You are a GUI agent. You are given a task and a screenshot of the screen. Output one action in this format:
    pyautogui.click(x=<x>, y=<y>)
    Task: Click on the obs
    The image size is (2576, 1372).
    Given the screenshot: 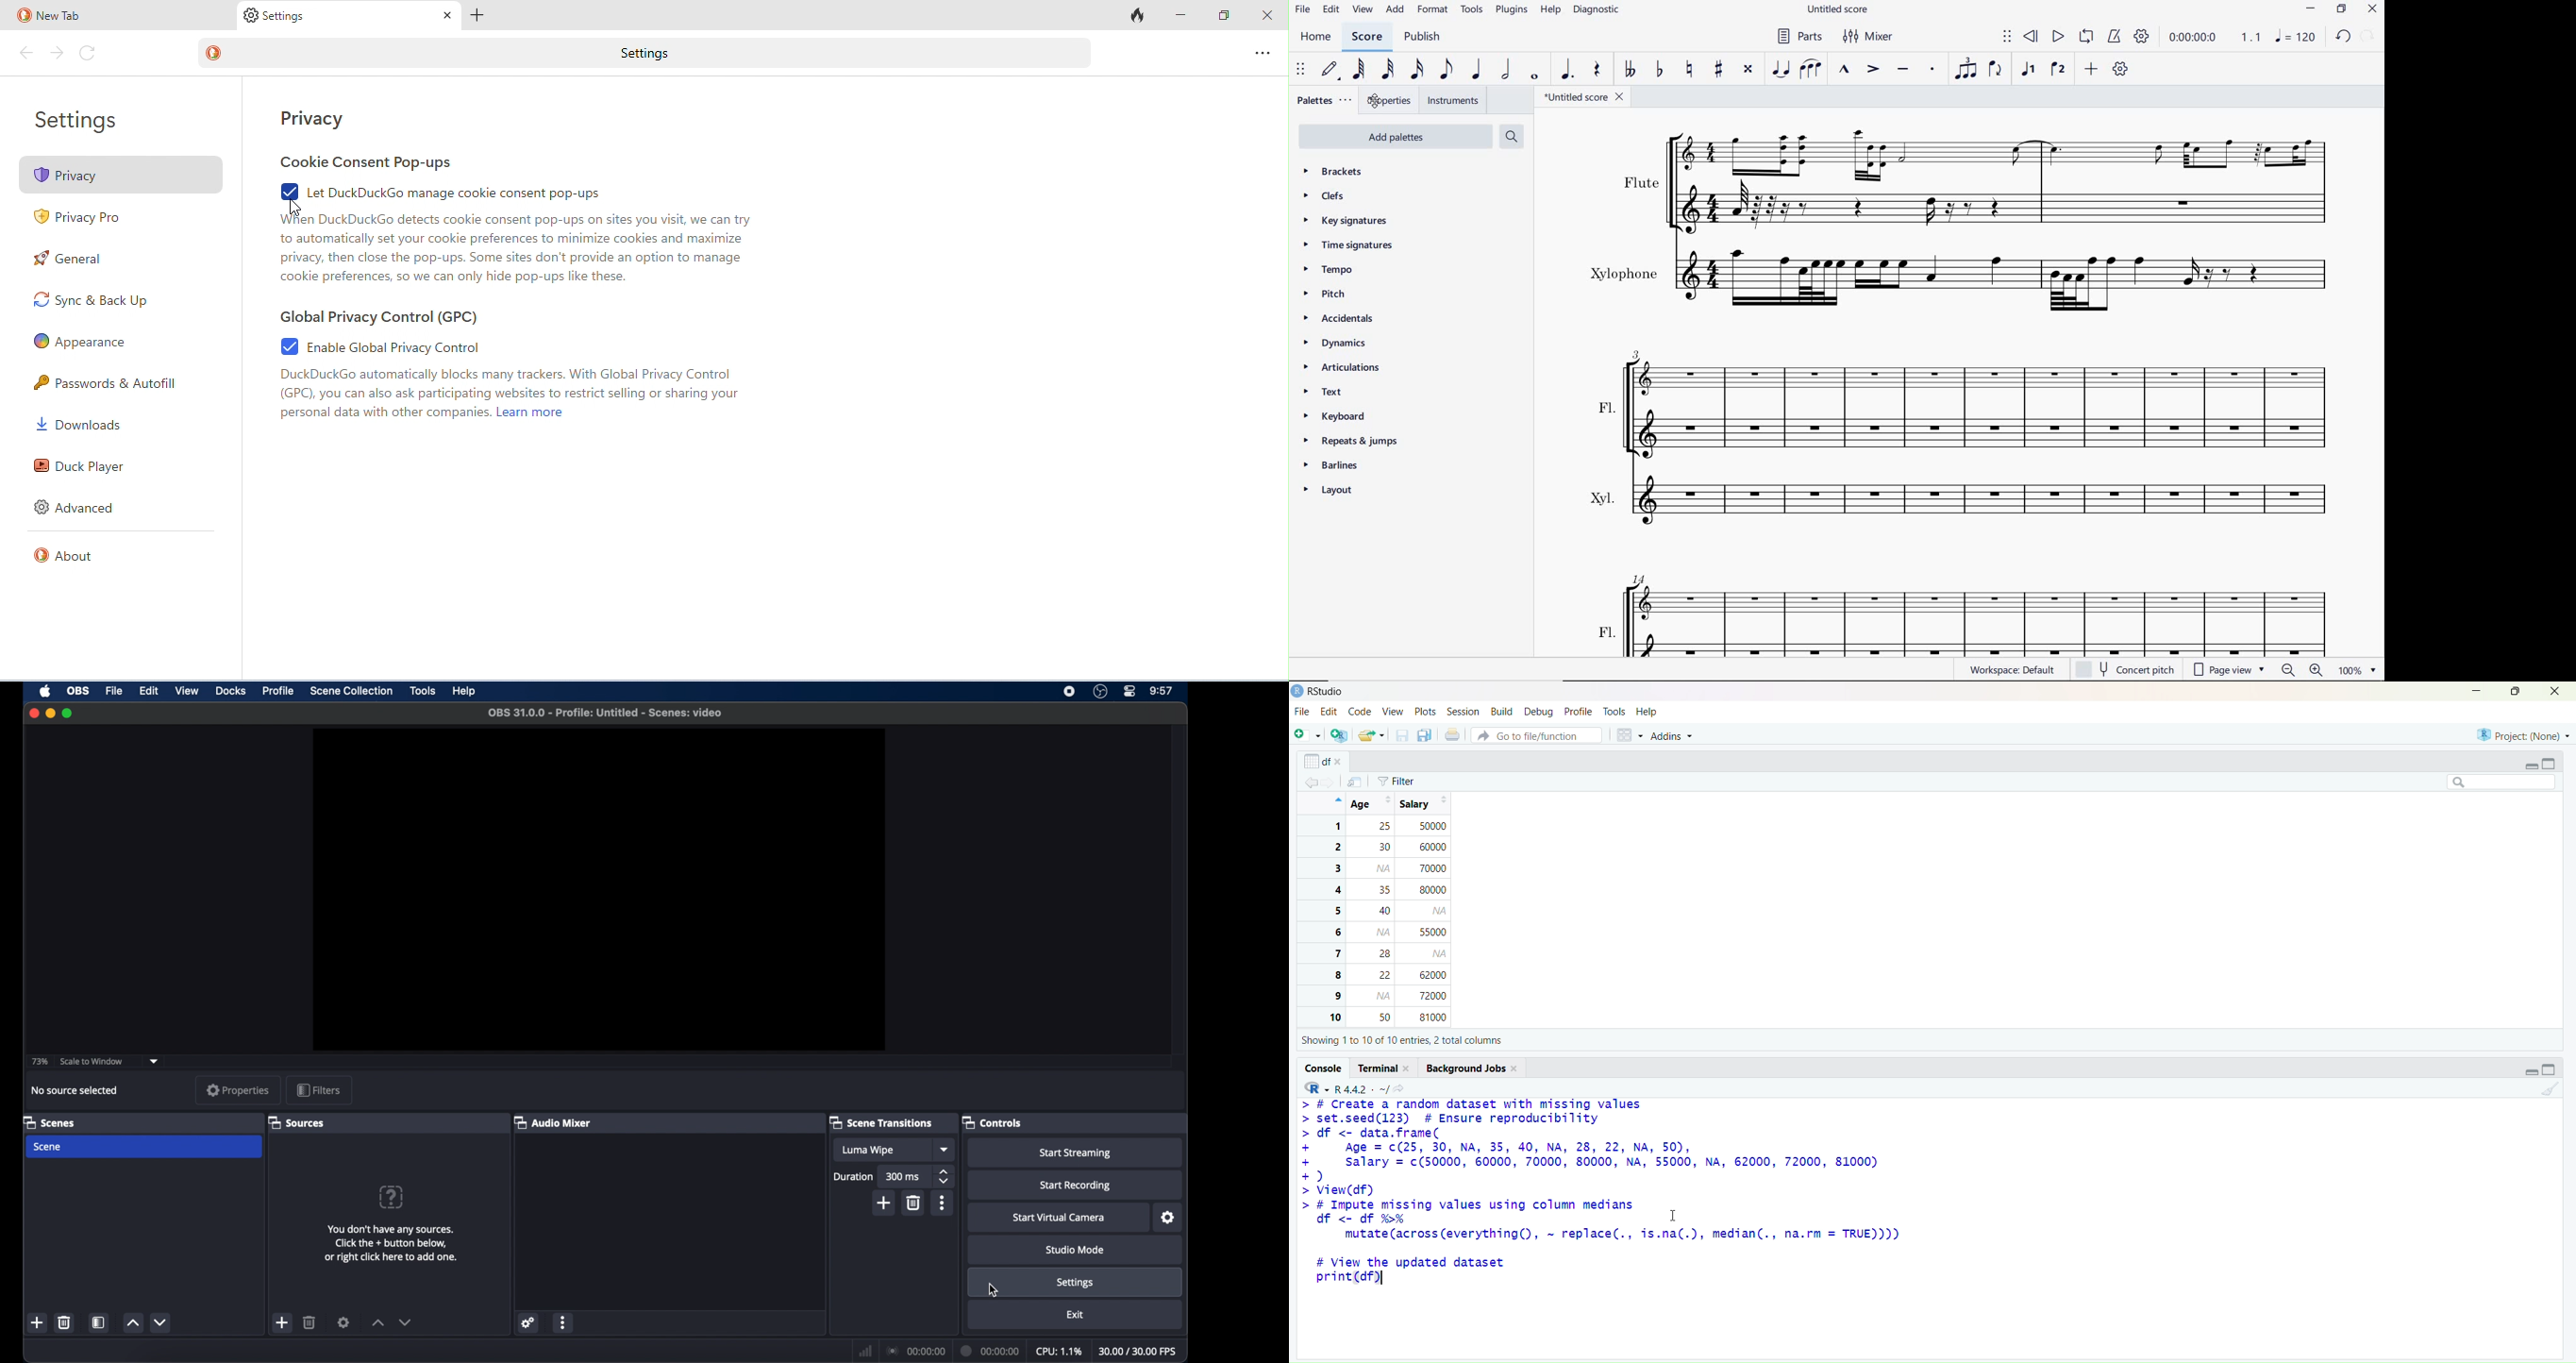 What is the action you would take?
    pyautogui.click(x=77, y=691)
    